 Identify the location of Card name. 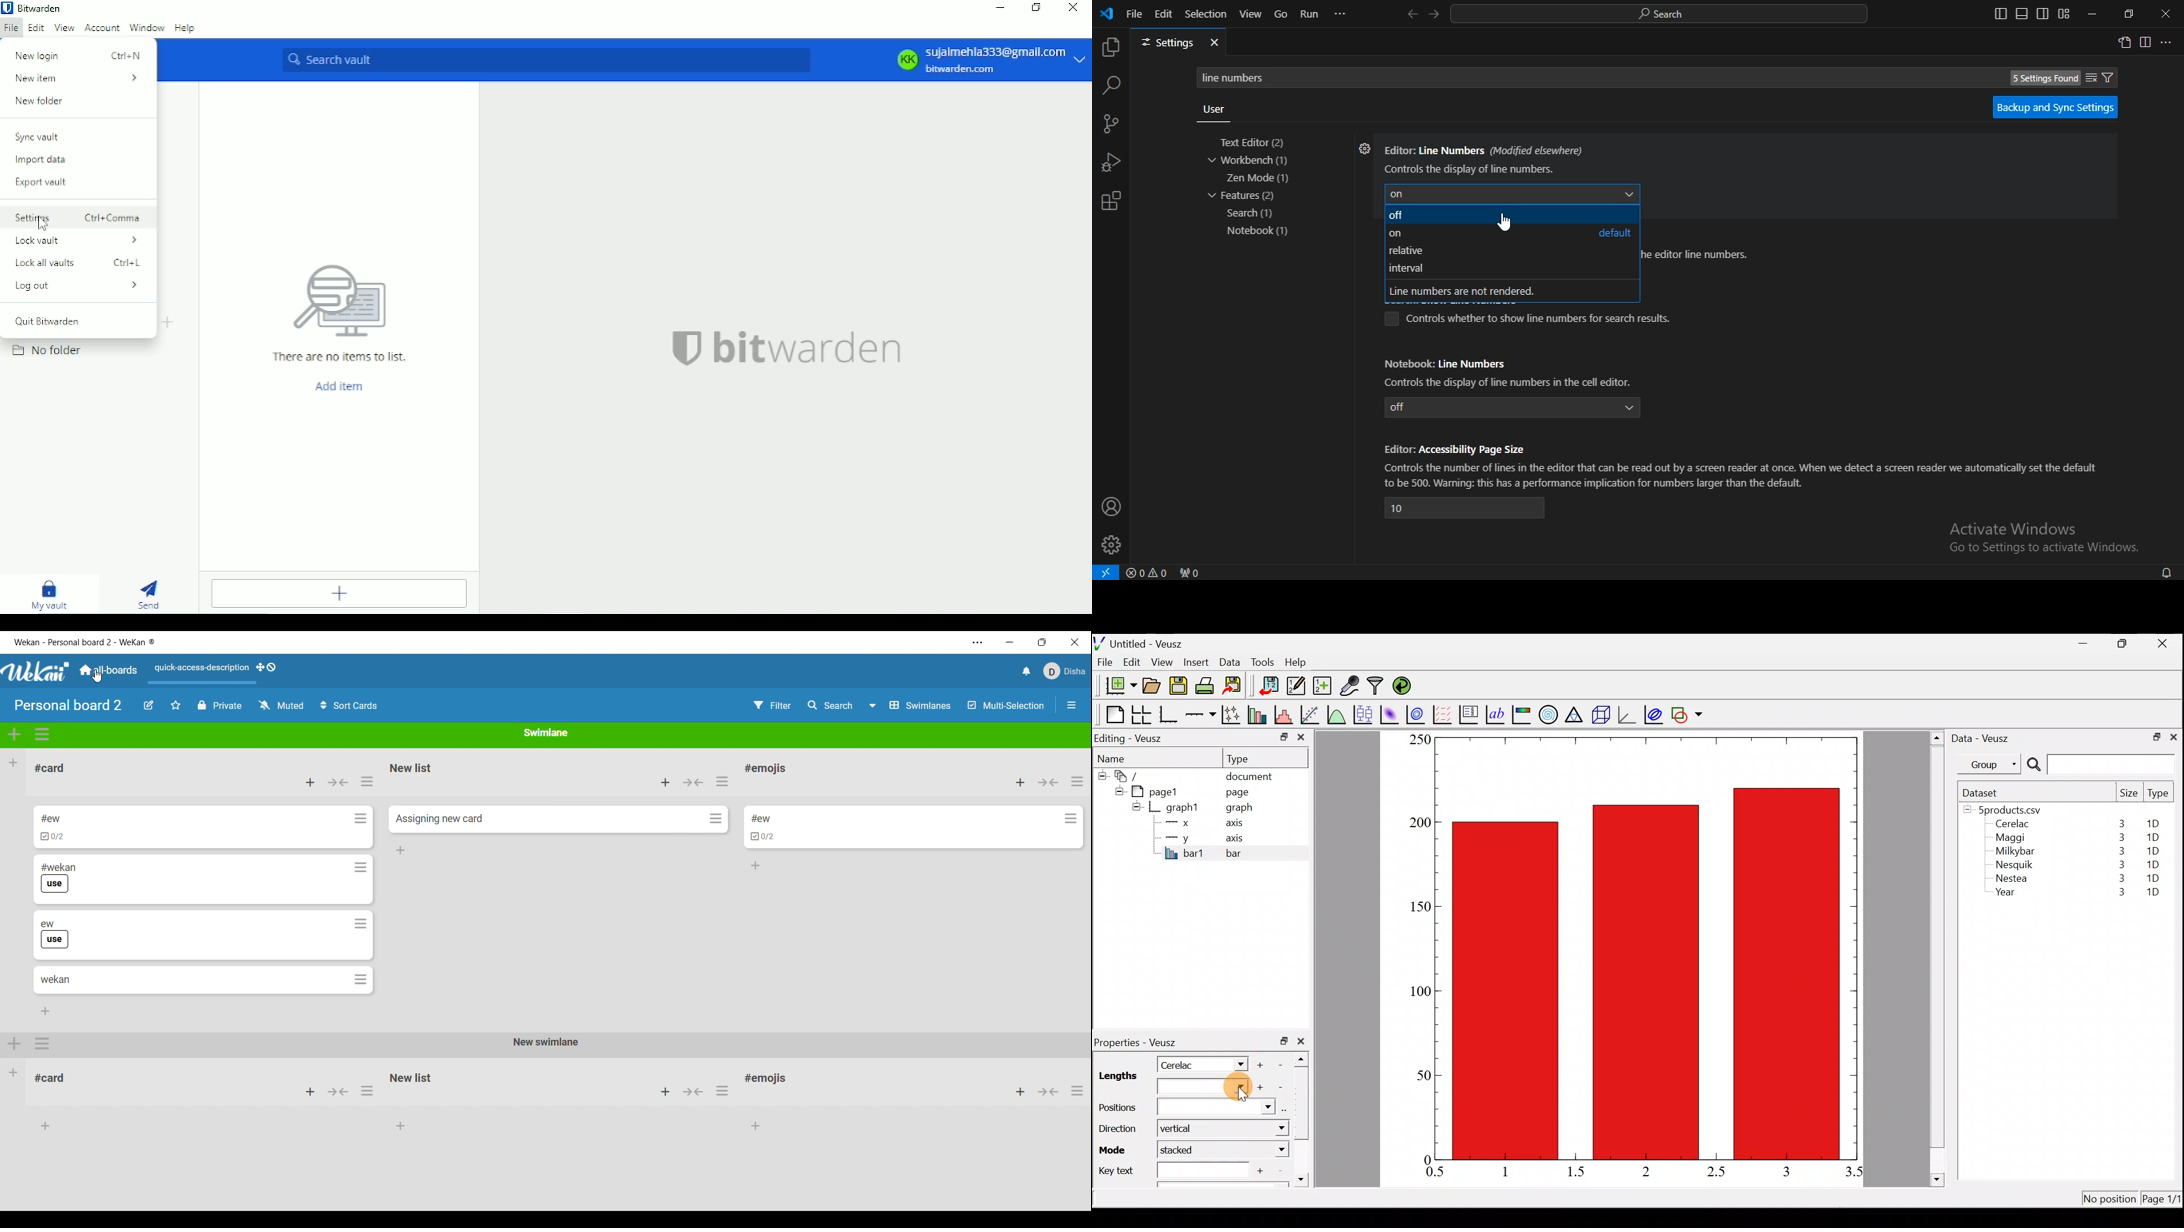
(441, 819).